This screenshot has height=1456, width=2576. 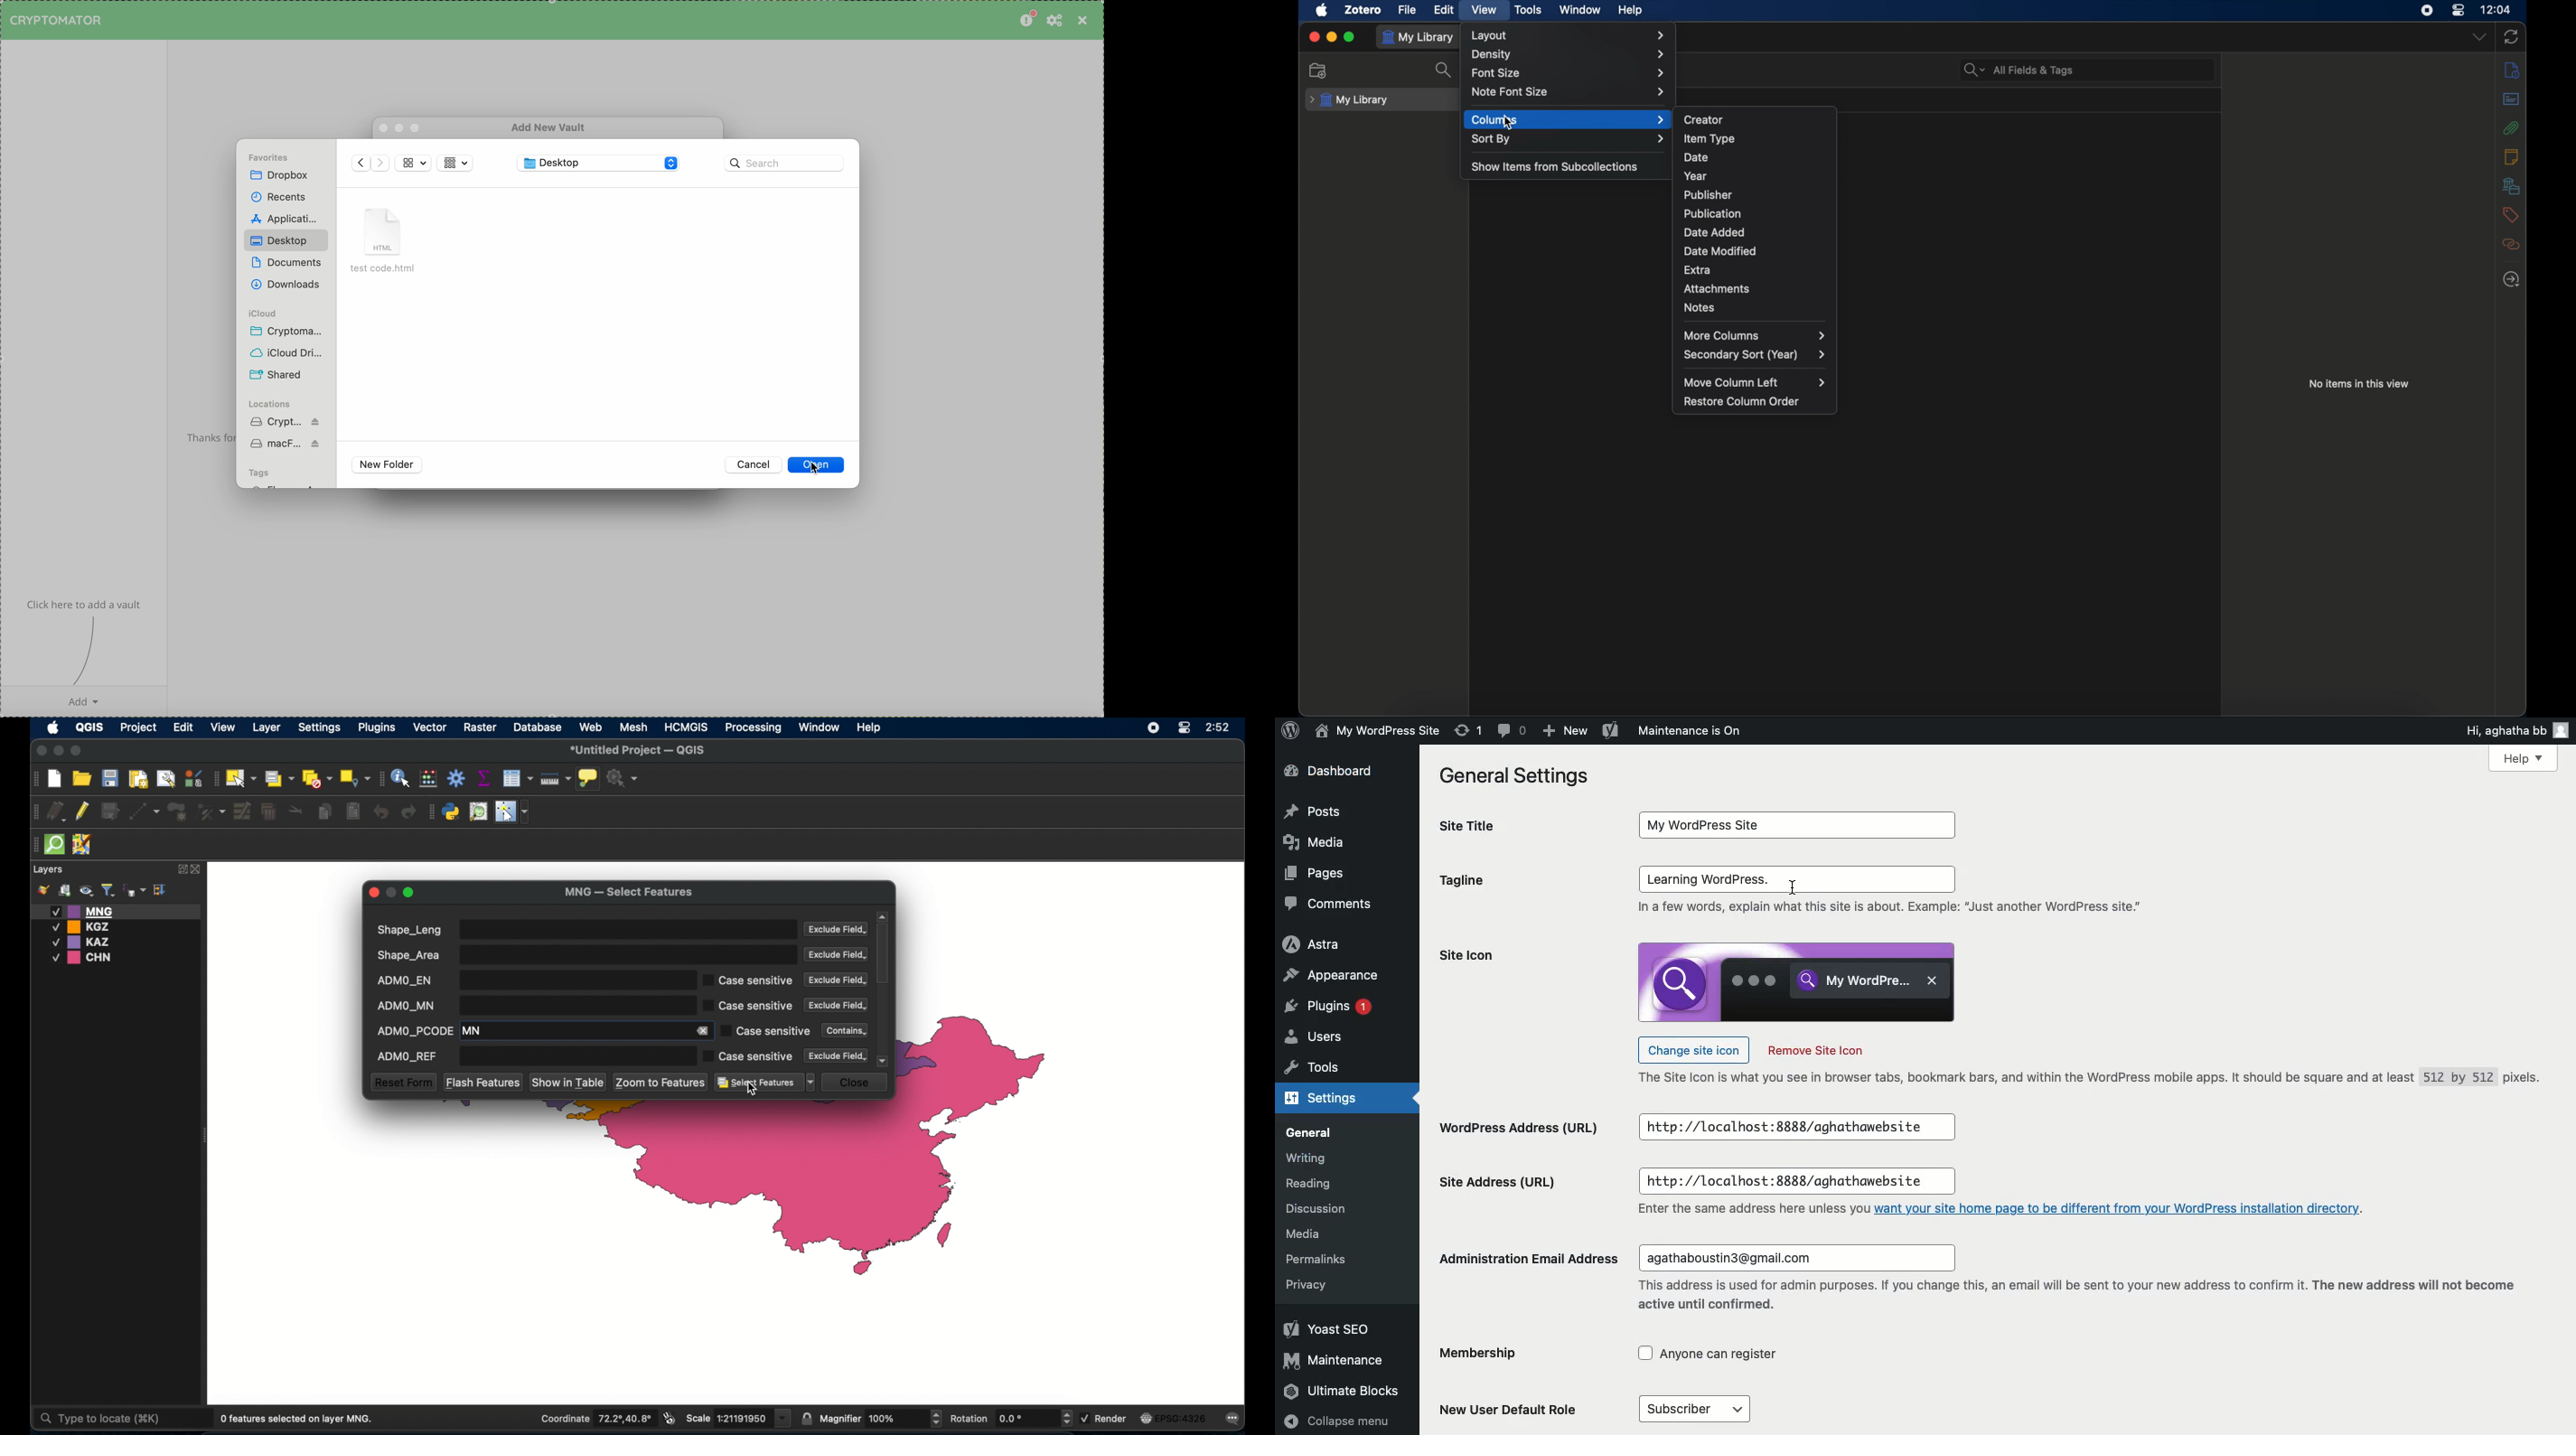 What do you see at coordinates (749, 1006) in the screenshot?
I see `case sensitive` at bounding box center [749, 1006].